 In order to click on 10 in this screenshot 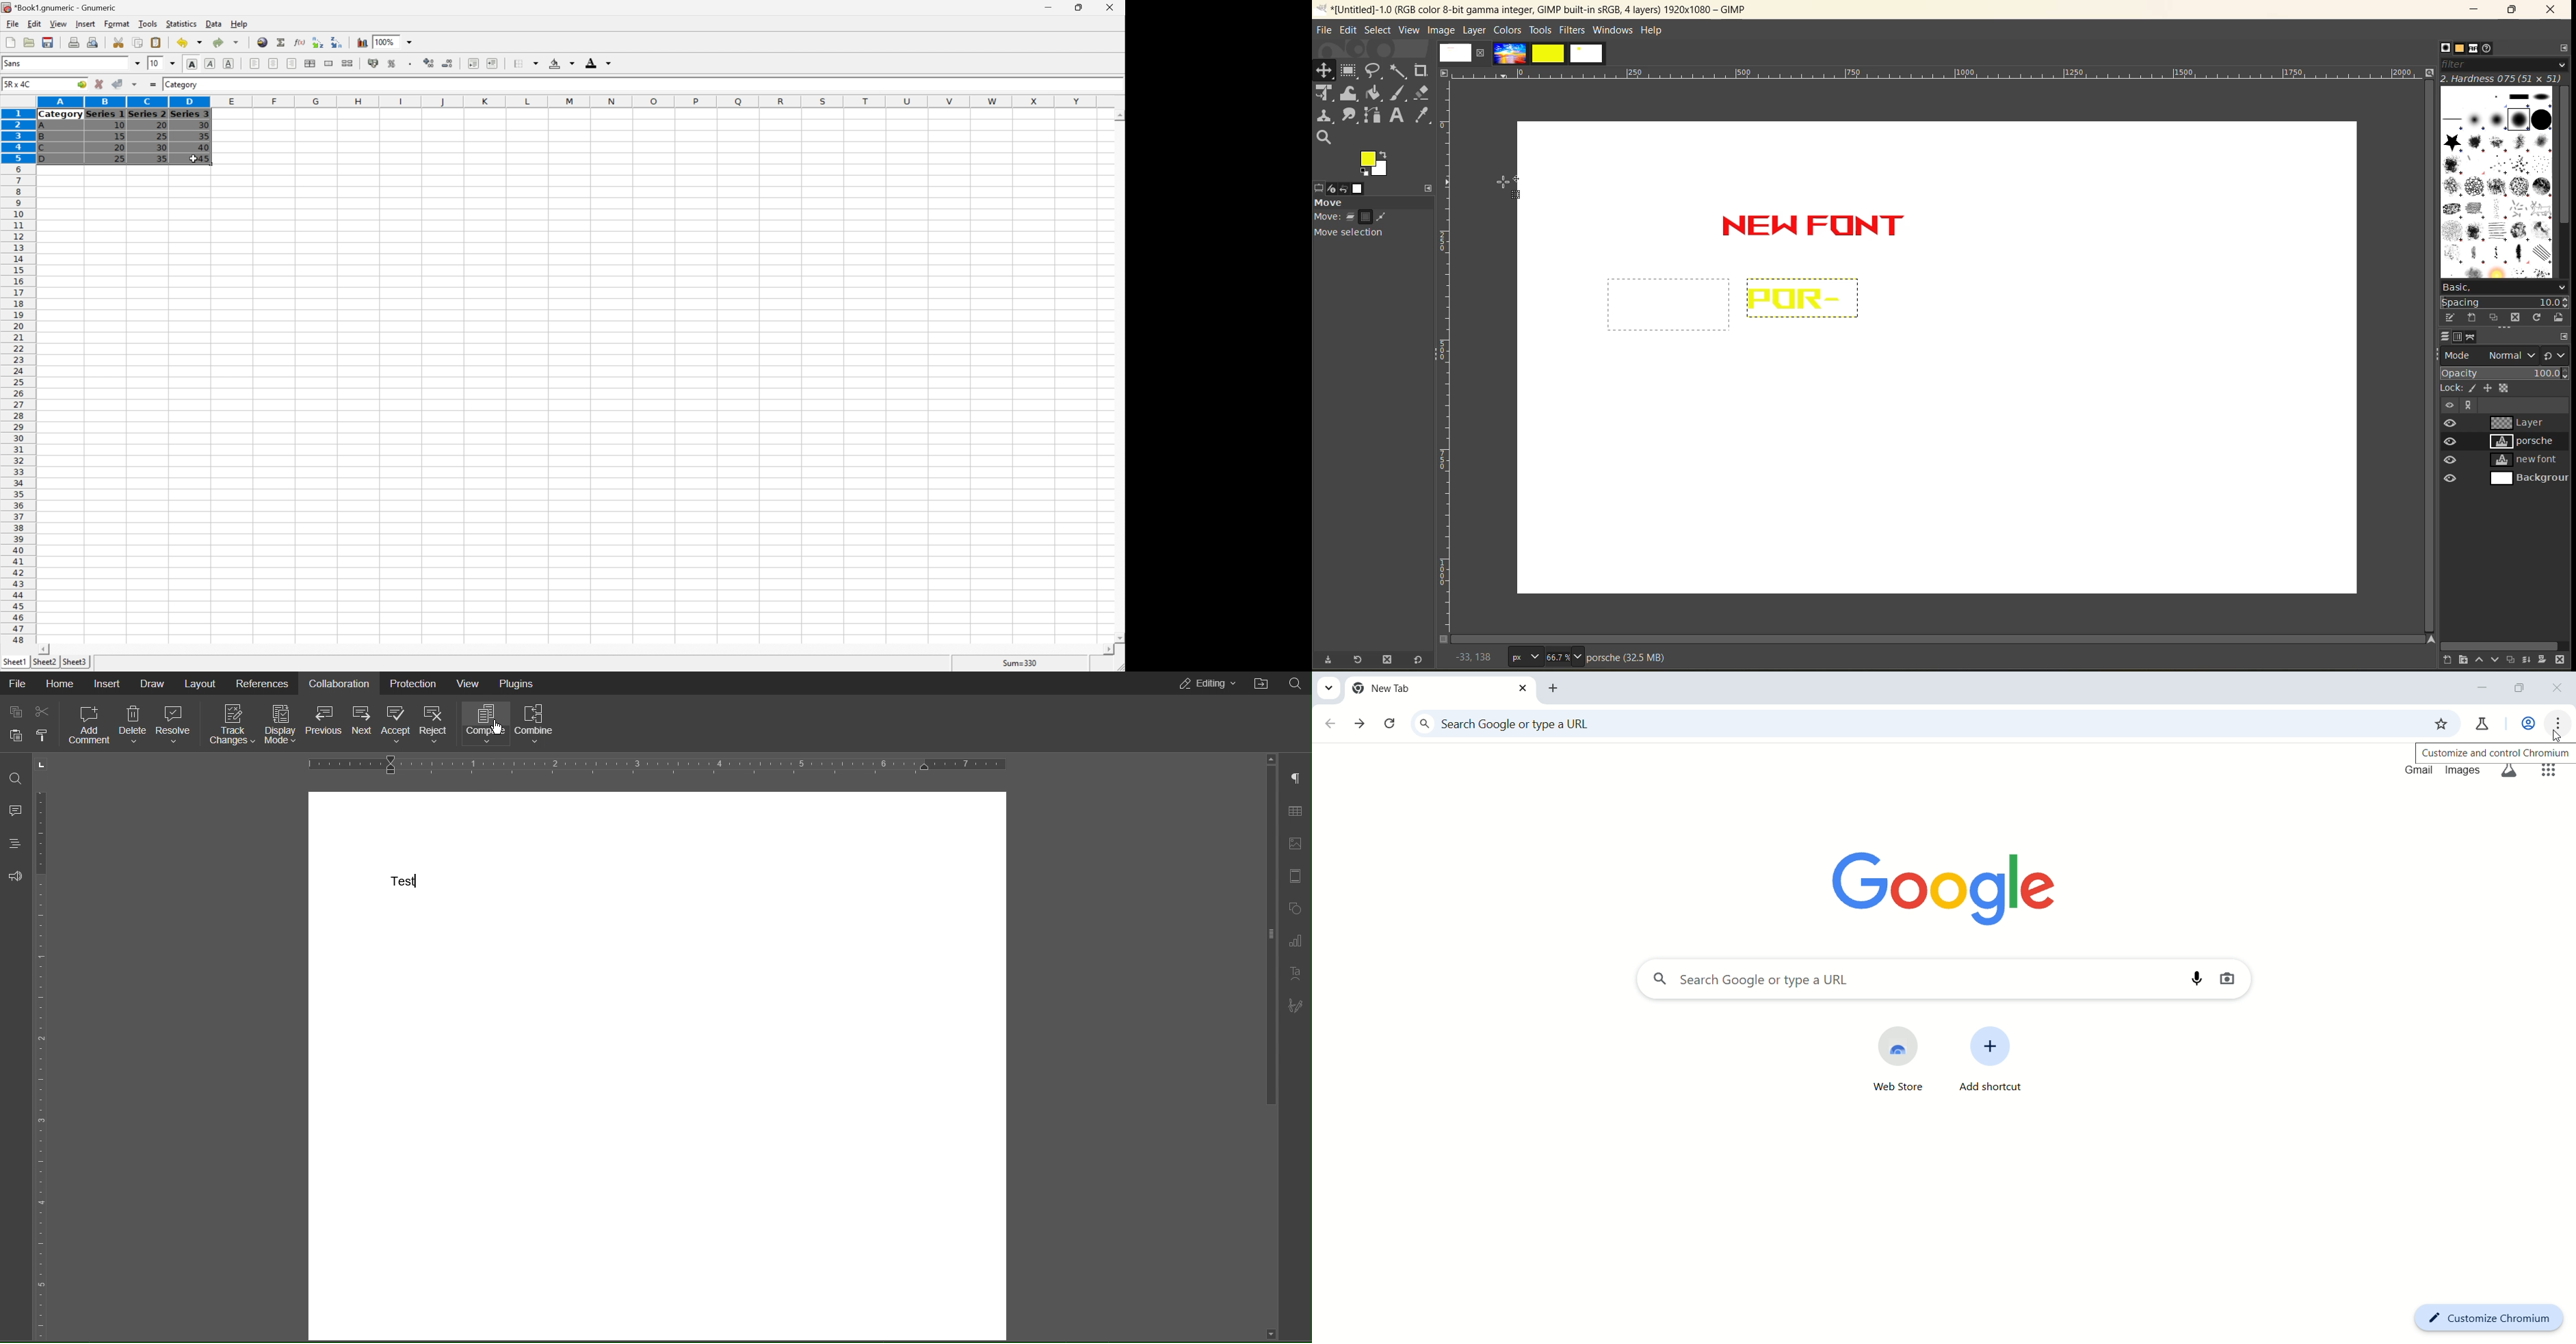, I will do `click(155, 63)`.